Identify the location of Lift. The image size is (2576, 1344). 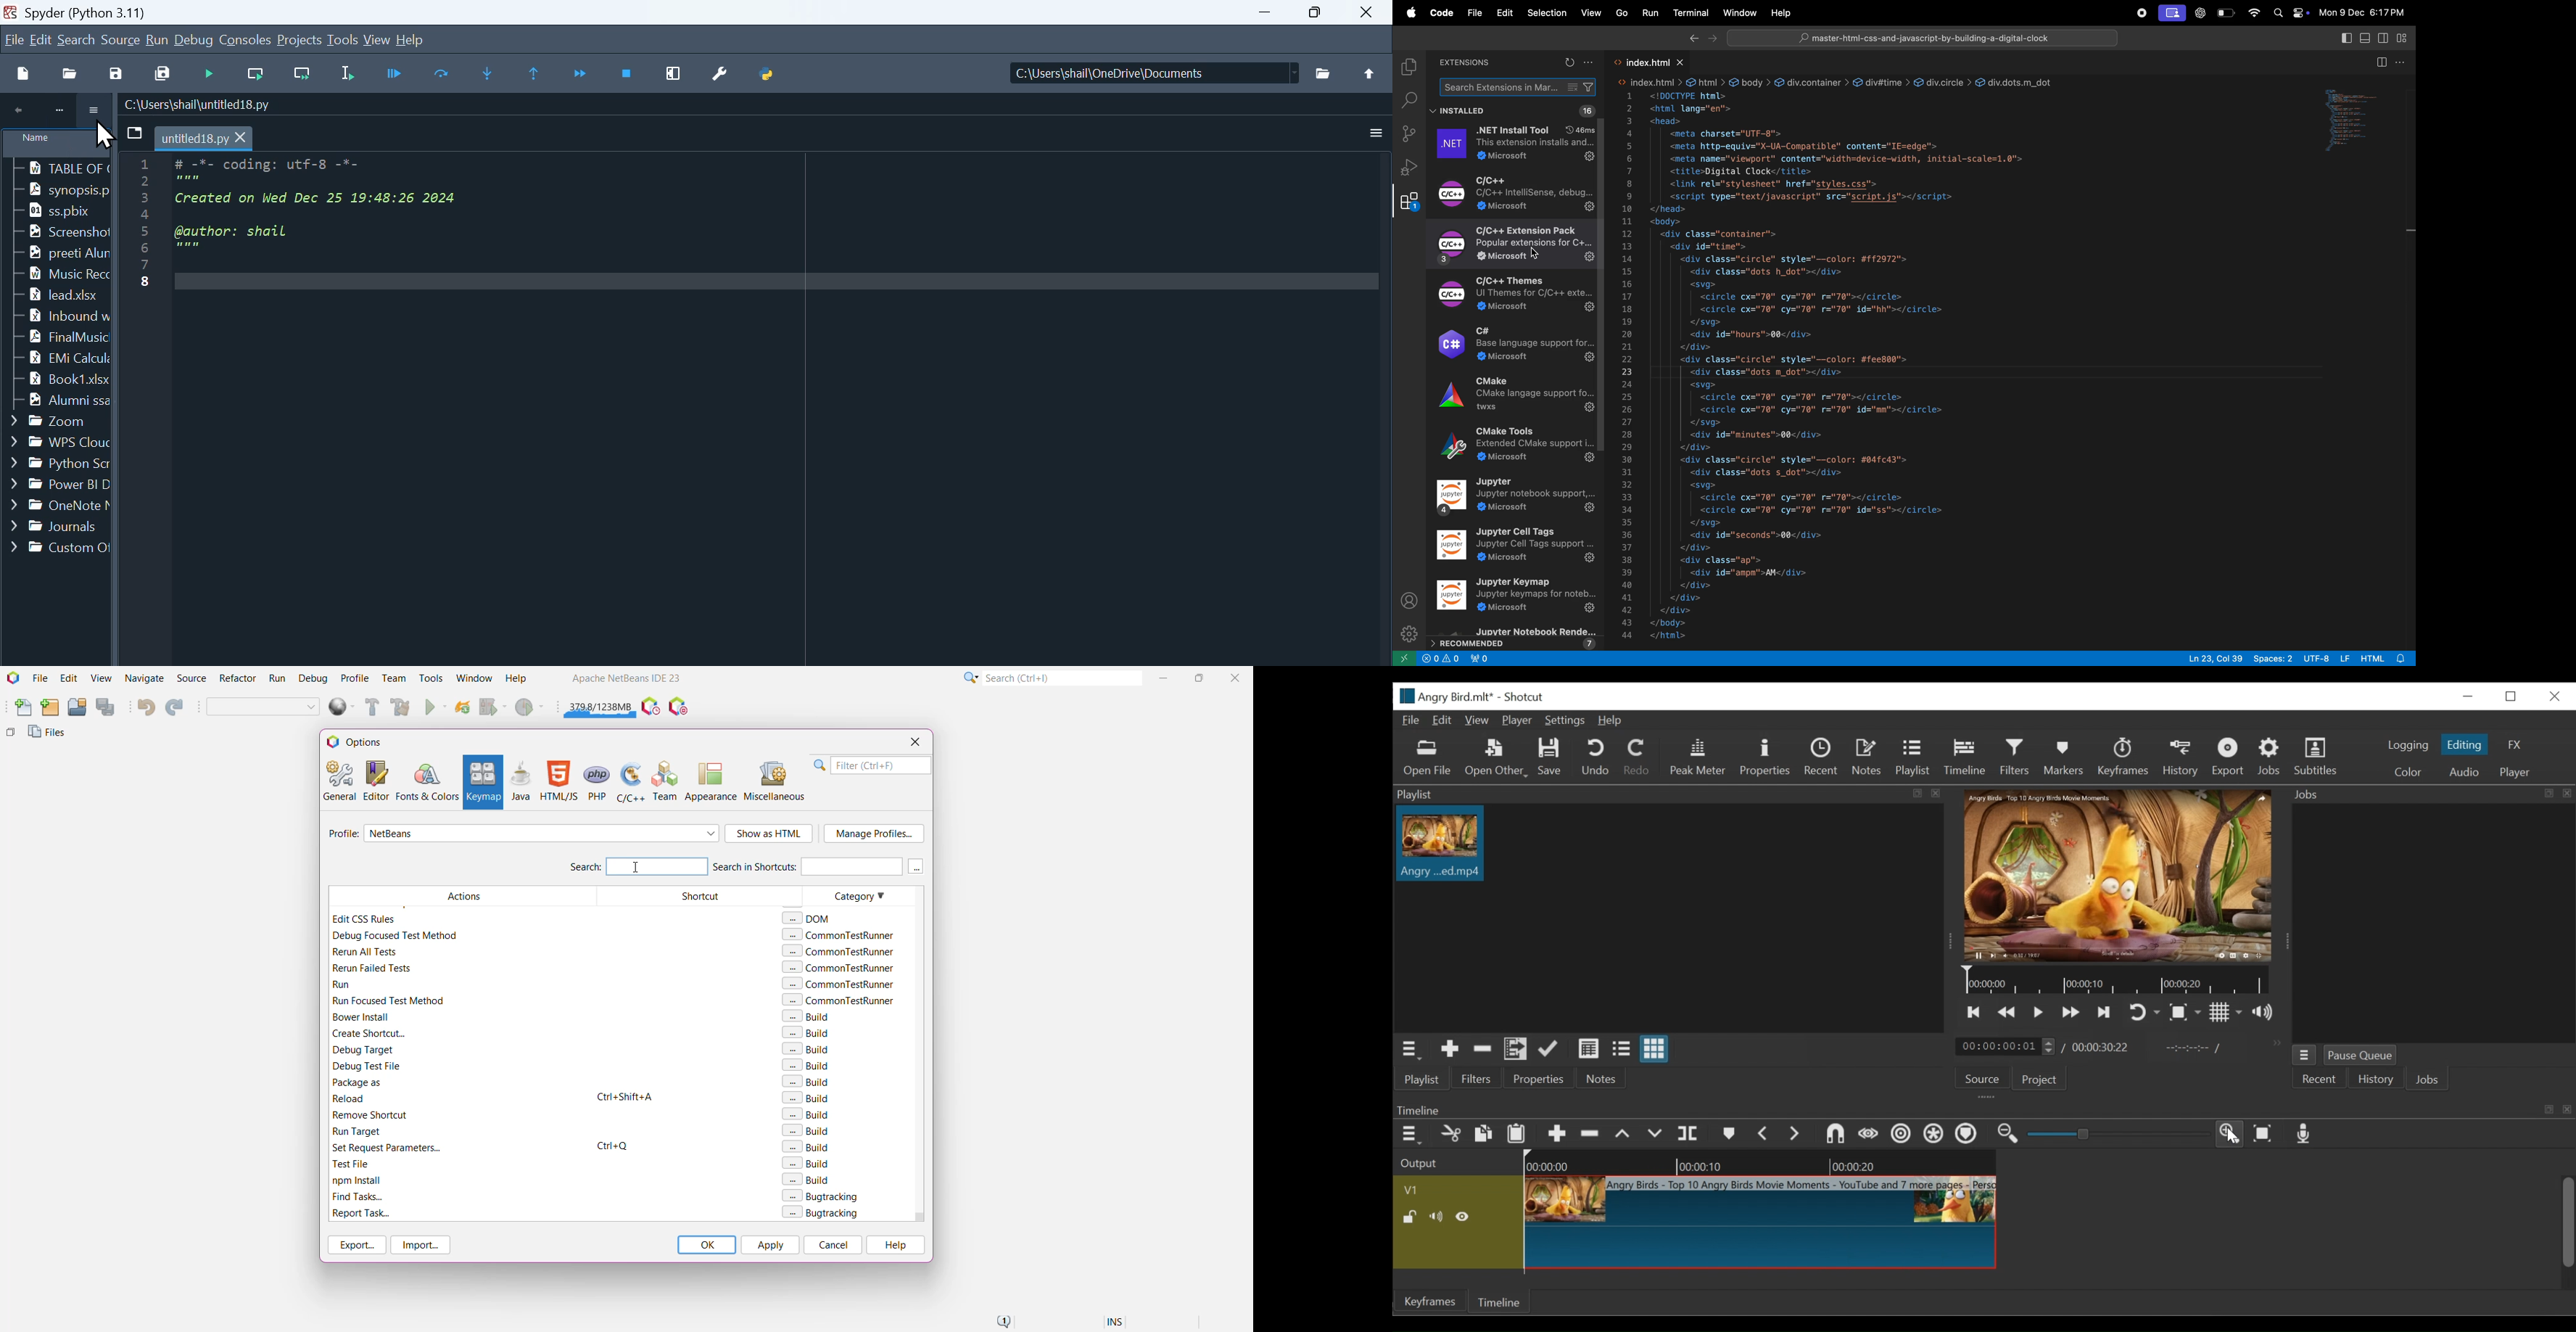
(1622, 1134).